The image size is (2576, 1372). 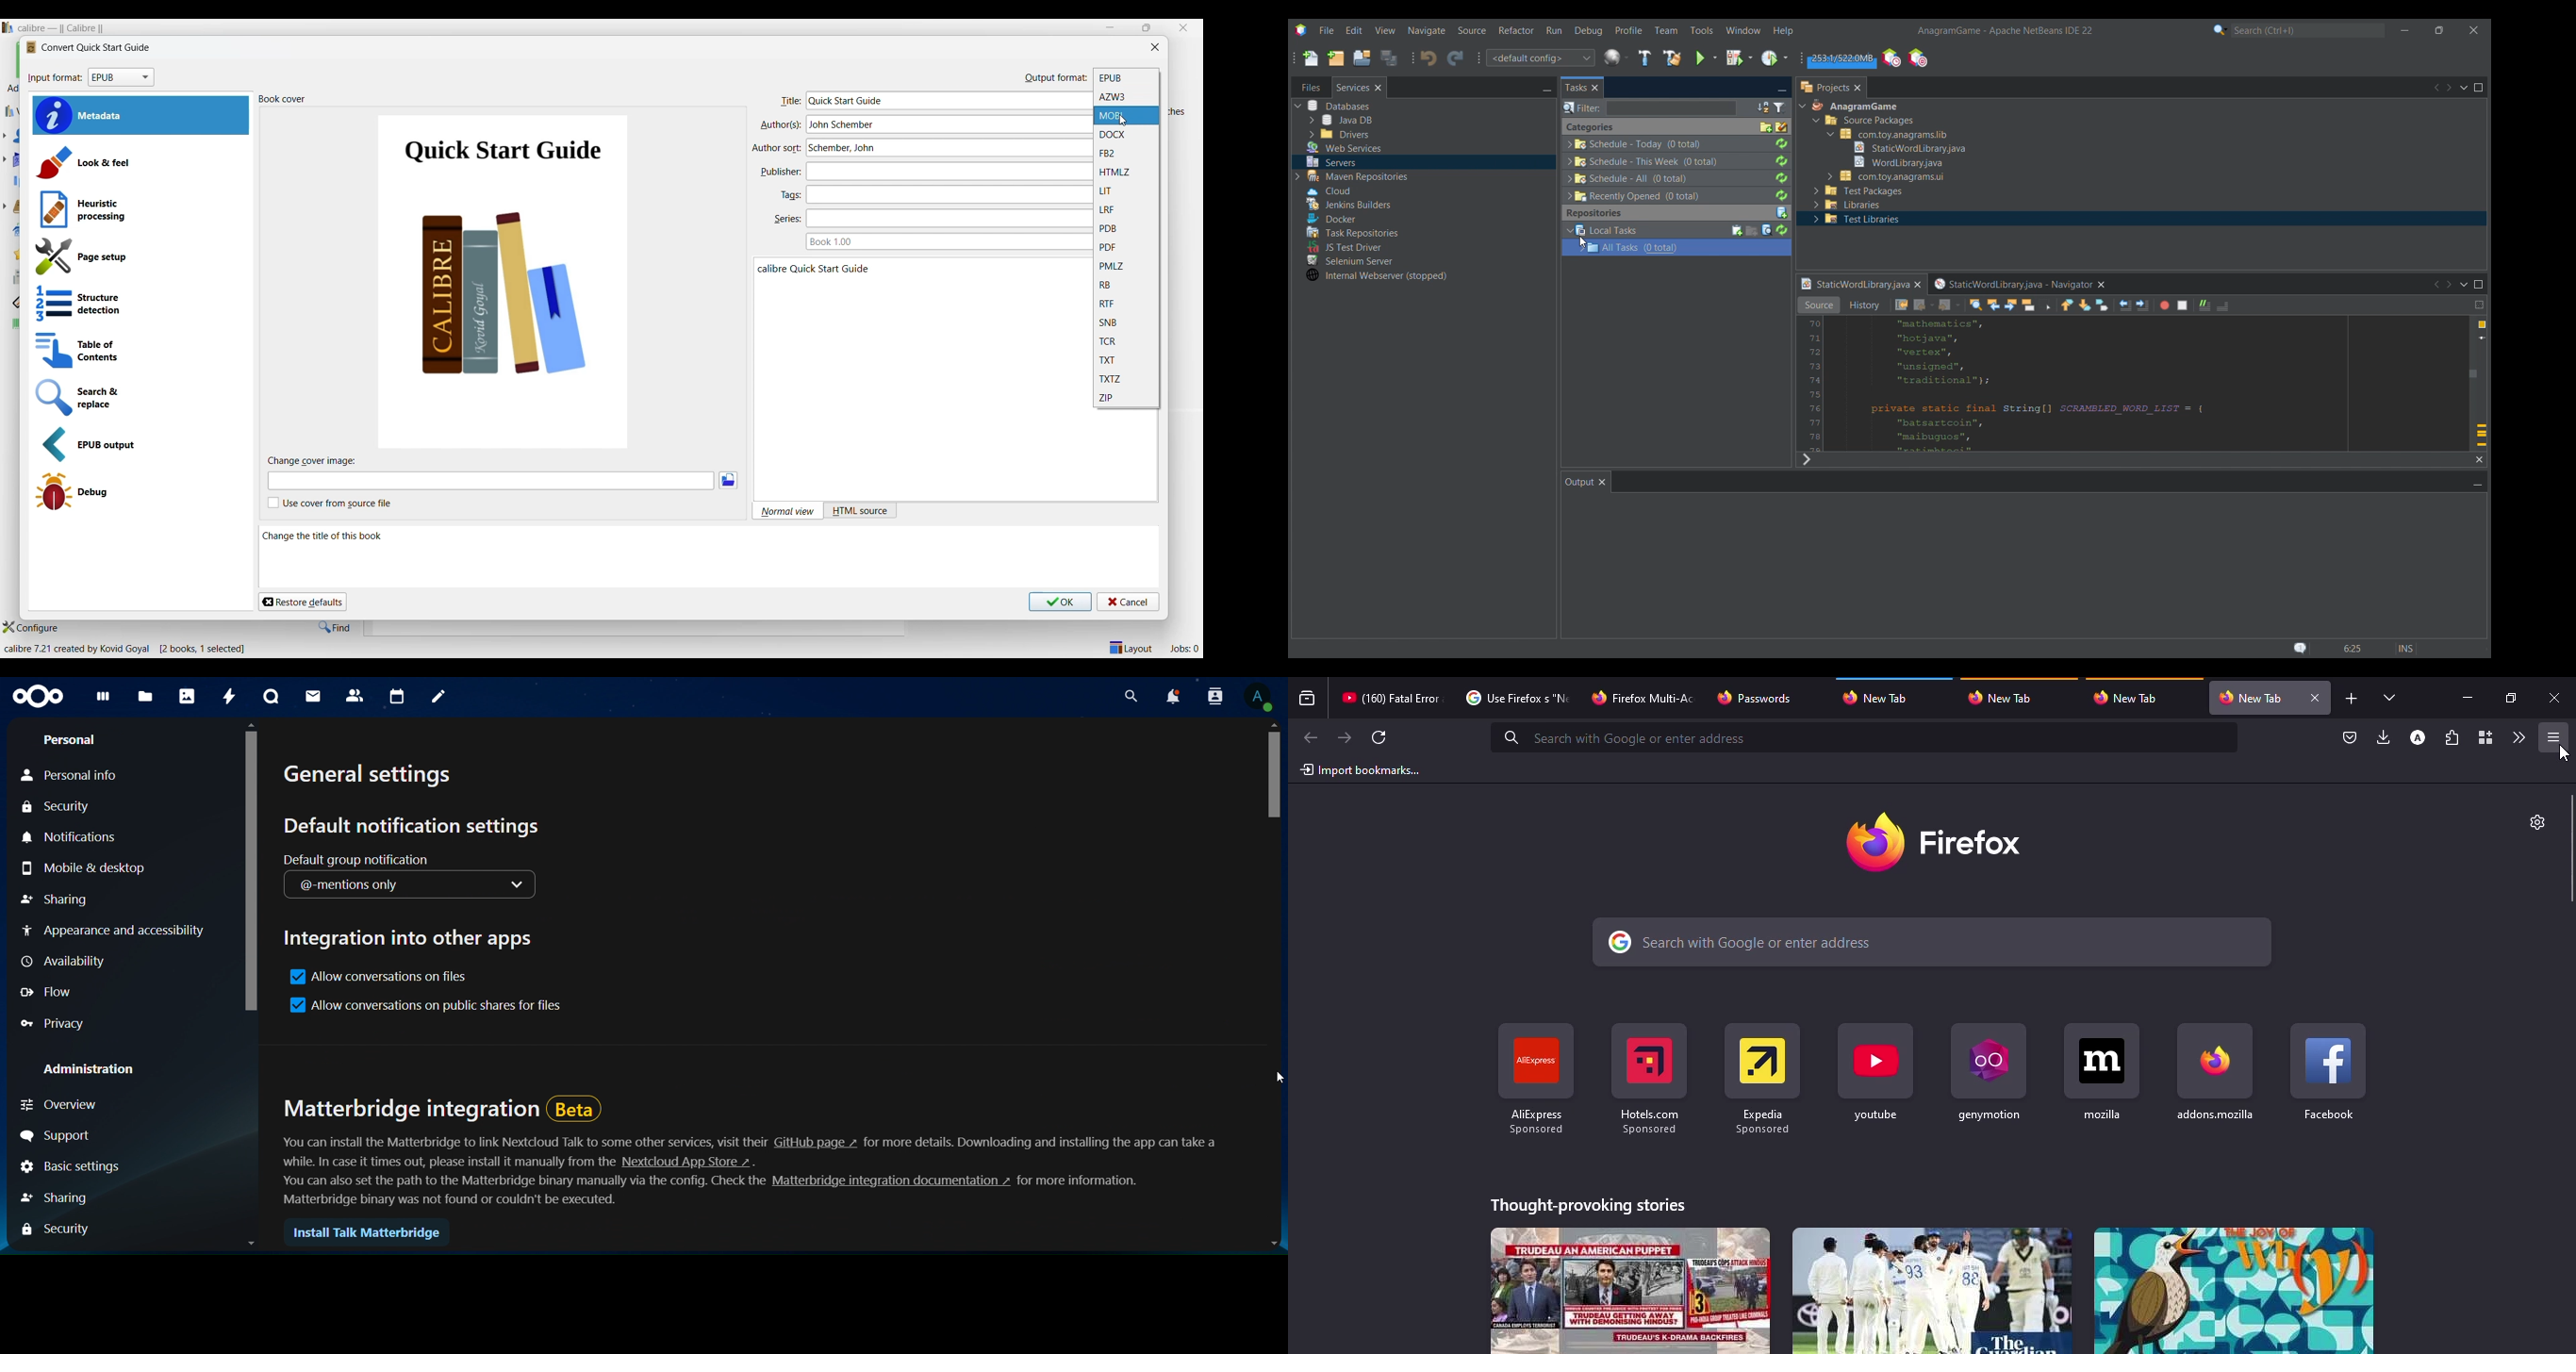 What do you see at coordinates (1129, 602) in the screenshot?
I see `Cancel` at bounding box center [1129, 602].